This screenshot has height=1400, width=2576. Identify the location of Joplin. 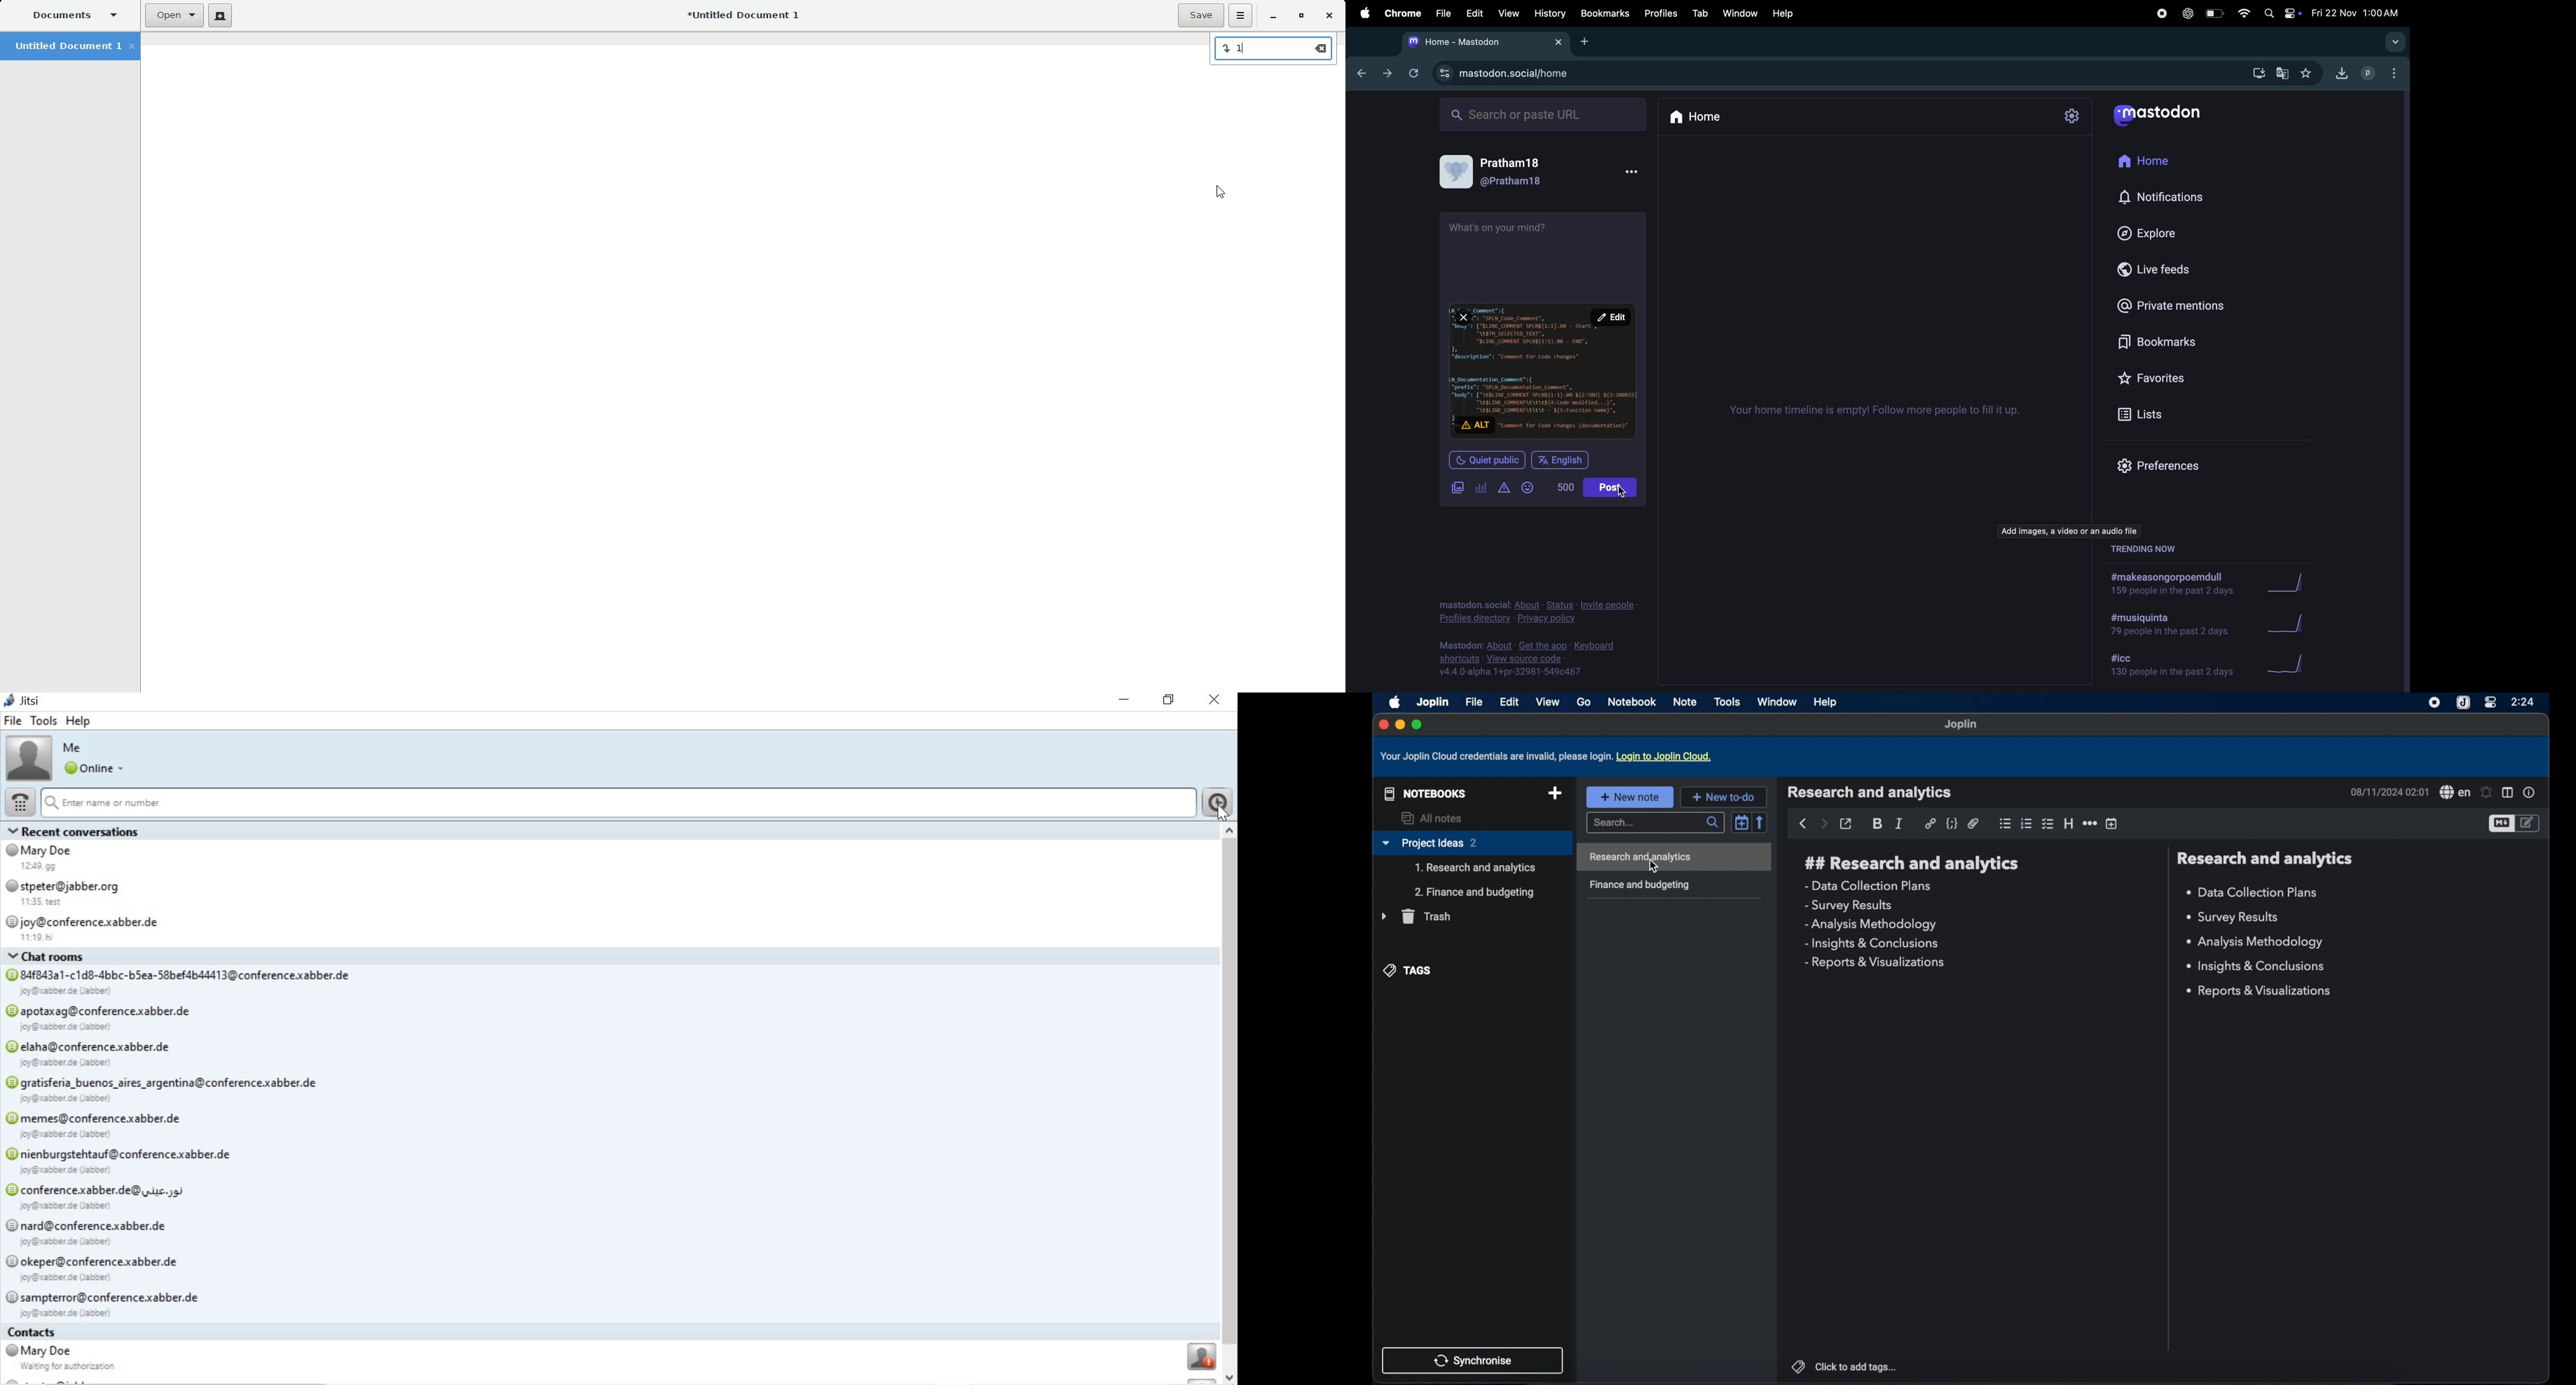
(1962, 725).